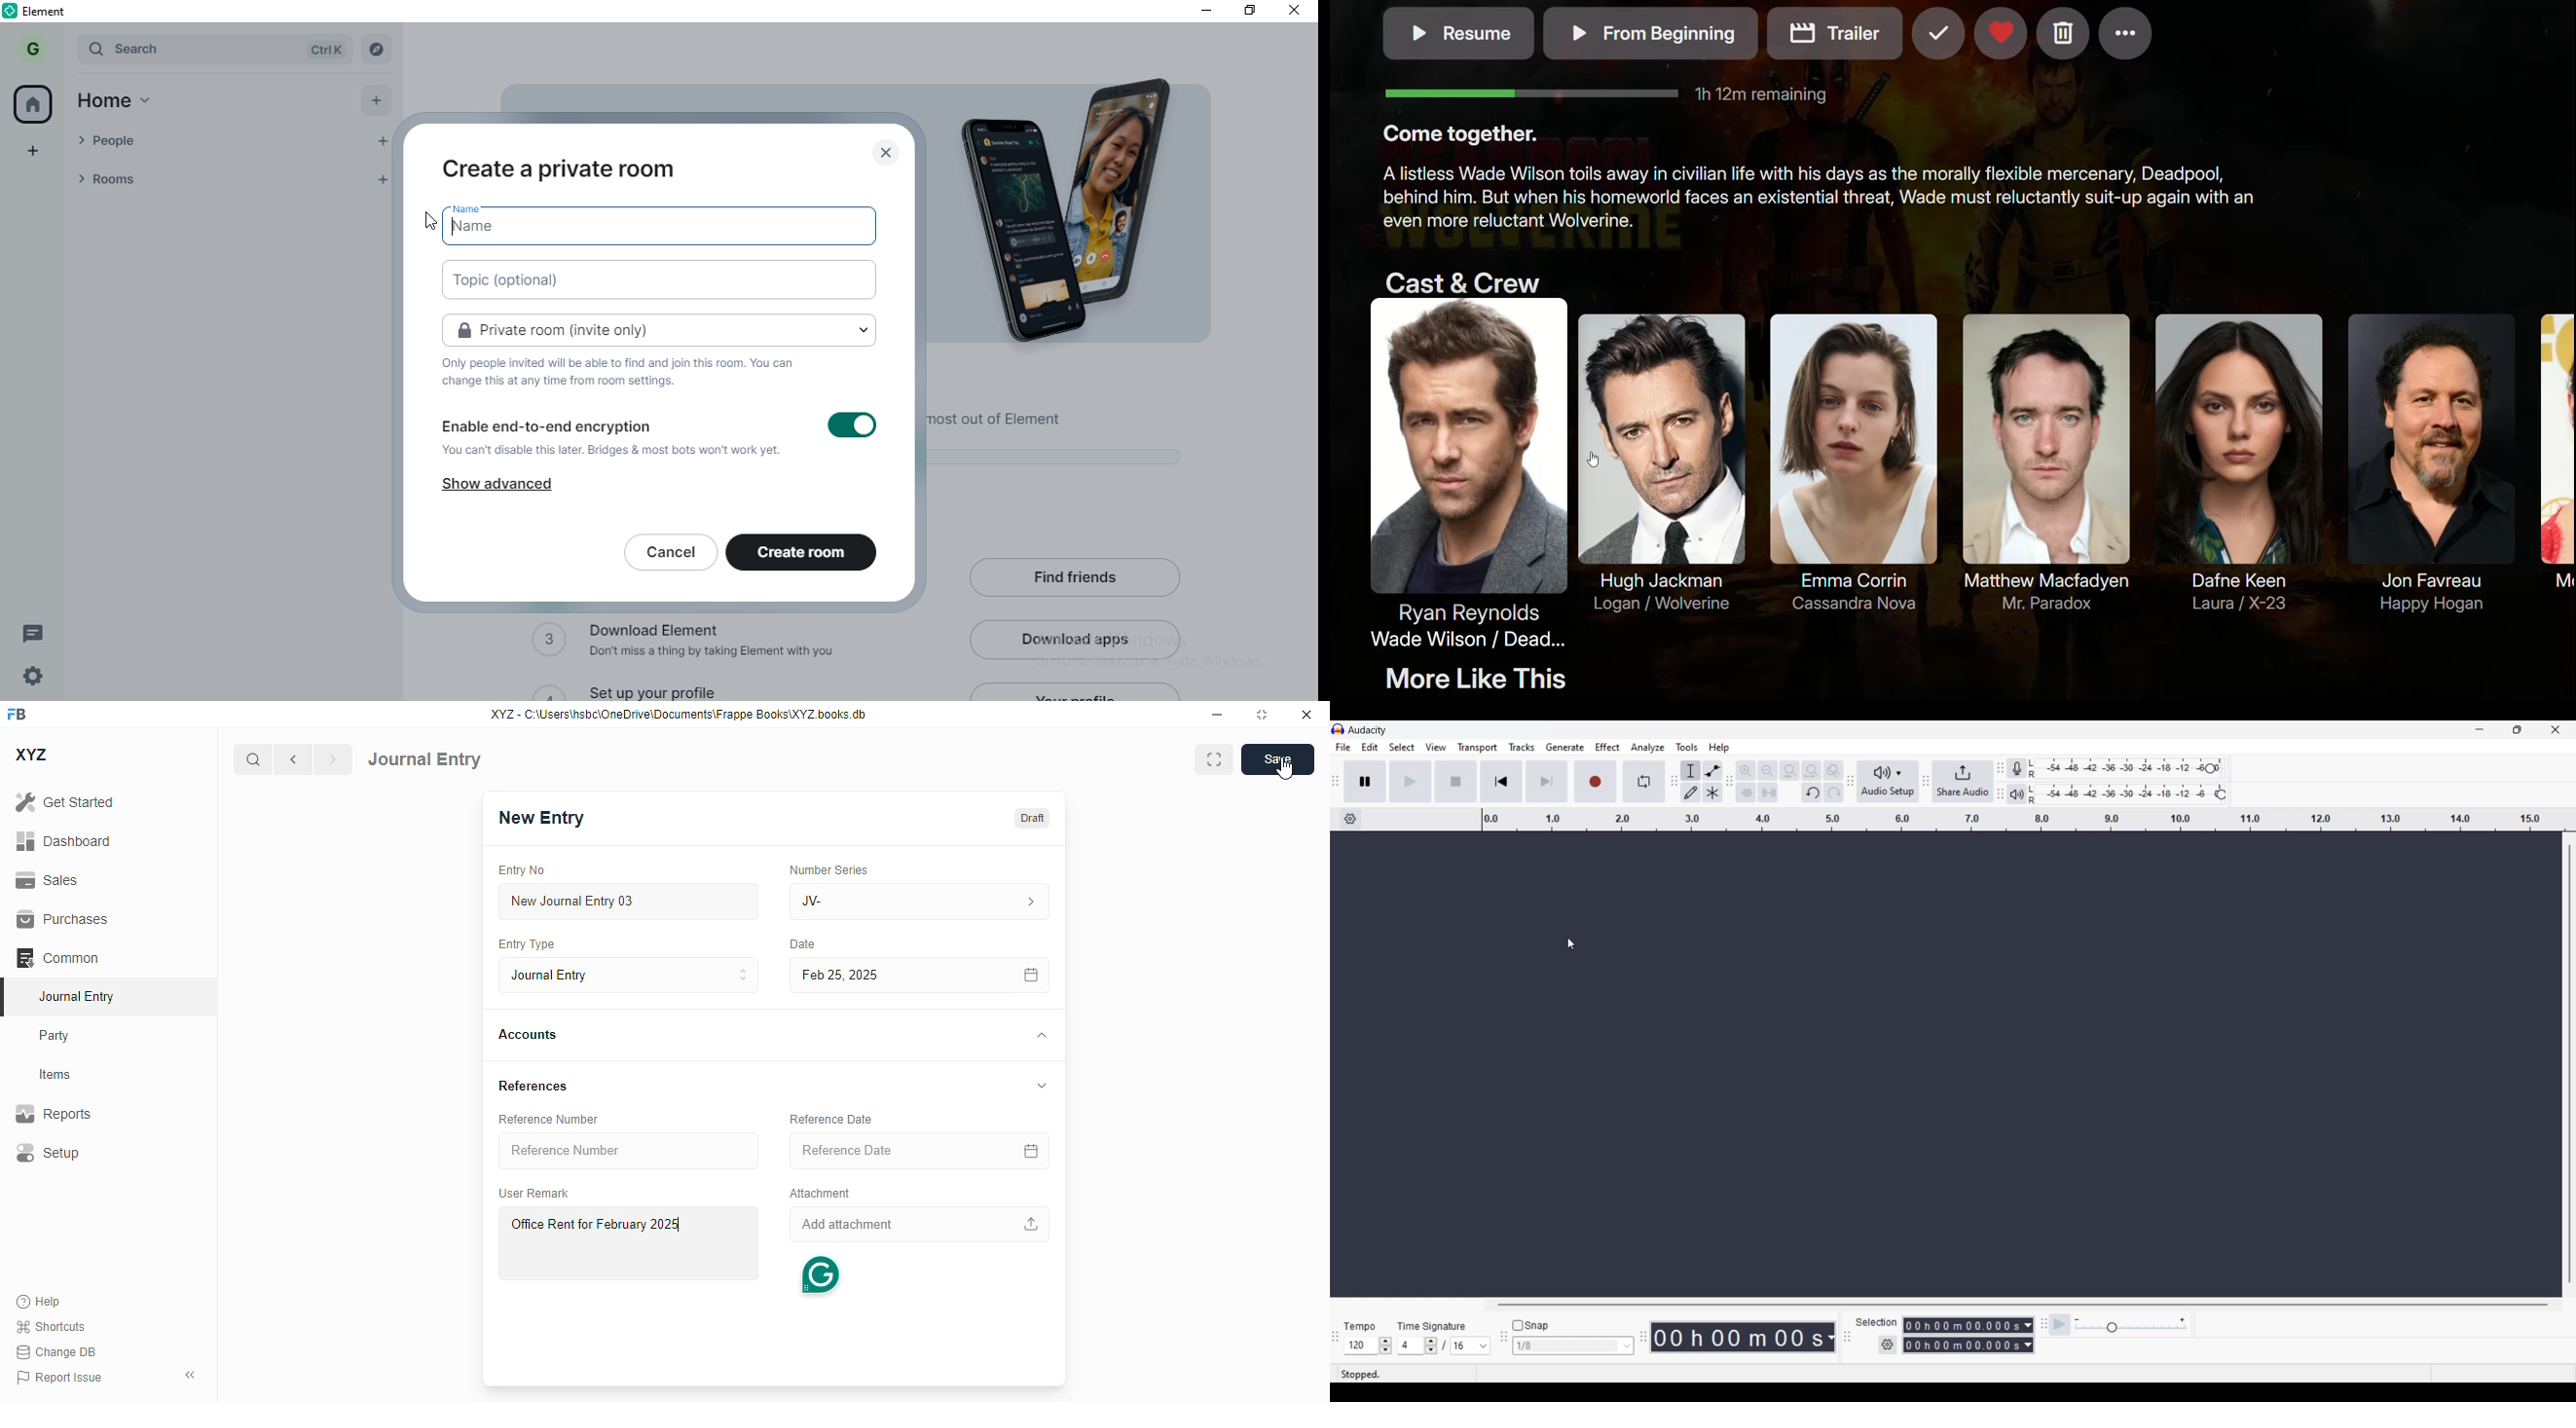  Describe the element at coordinates (1645, 781) in the screenshot. I see `Enable looping` at that location.